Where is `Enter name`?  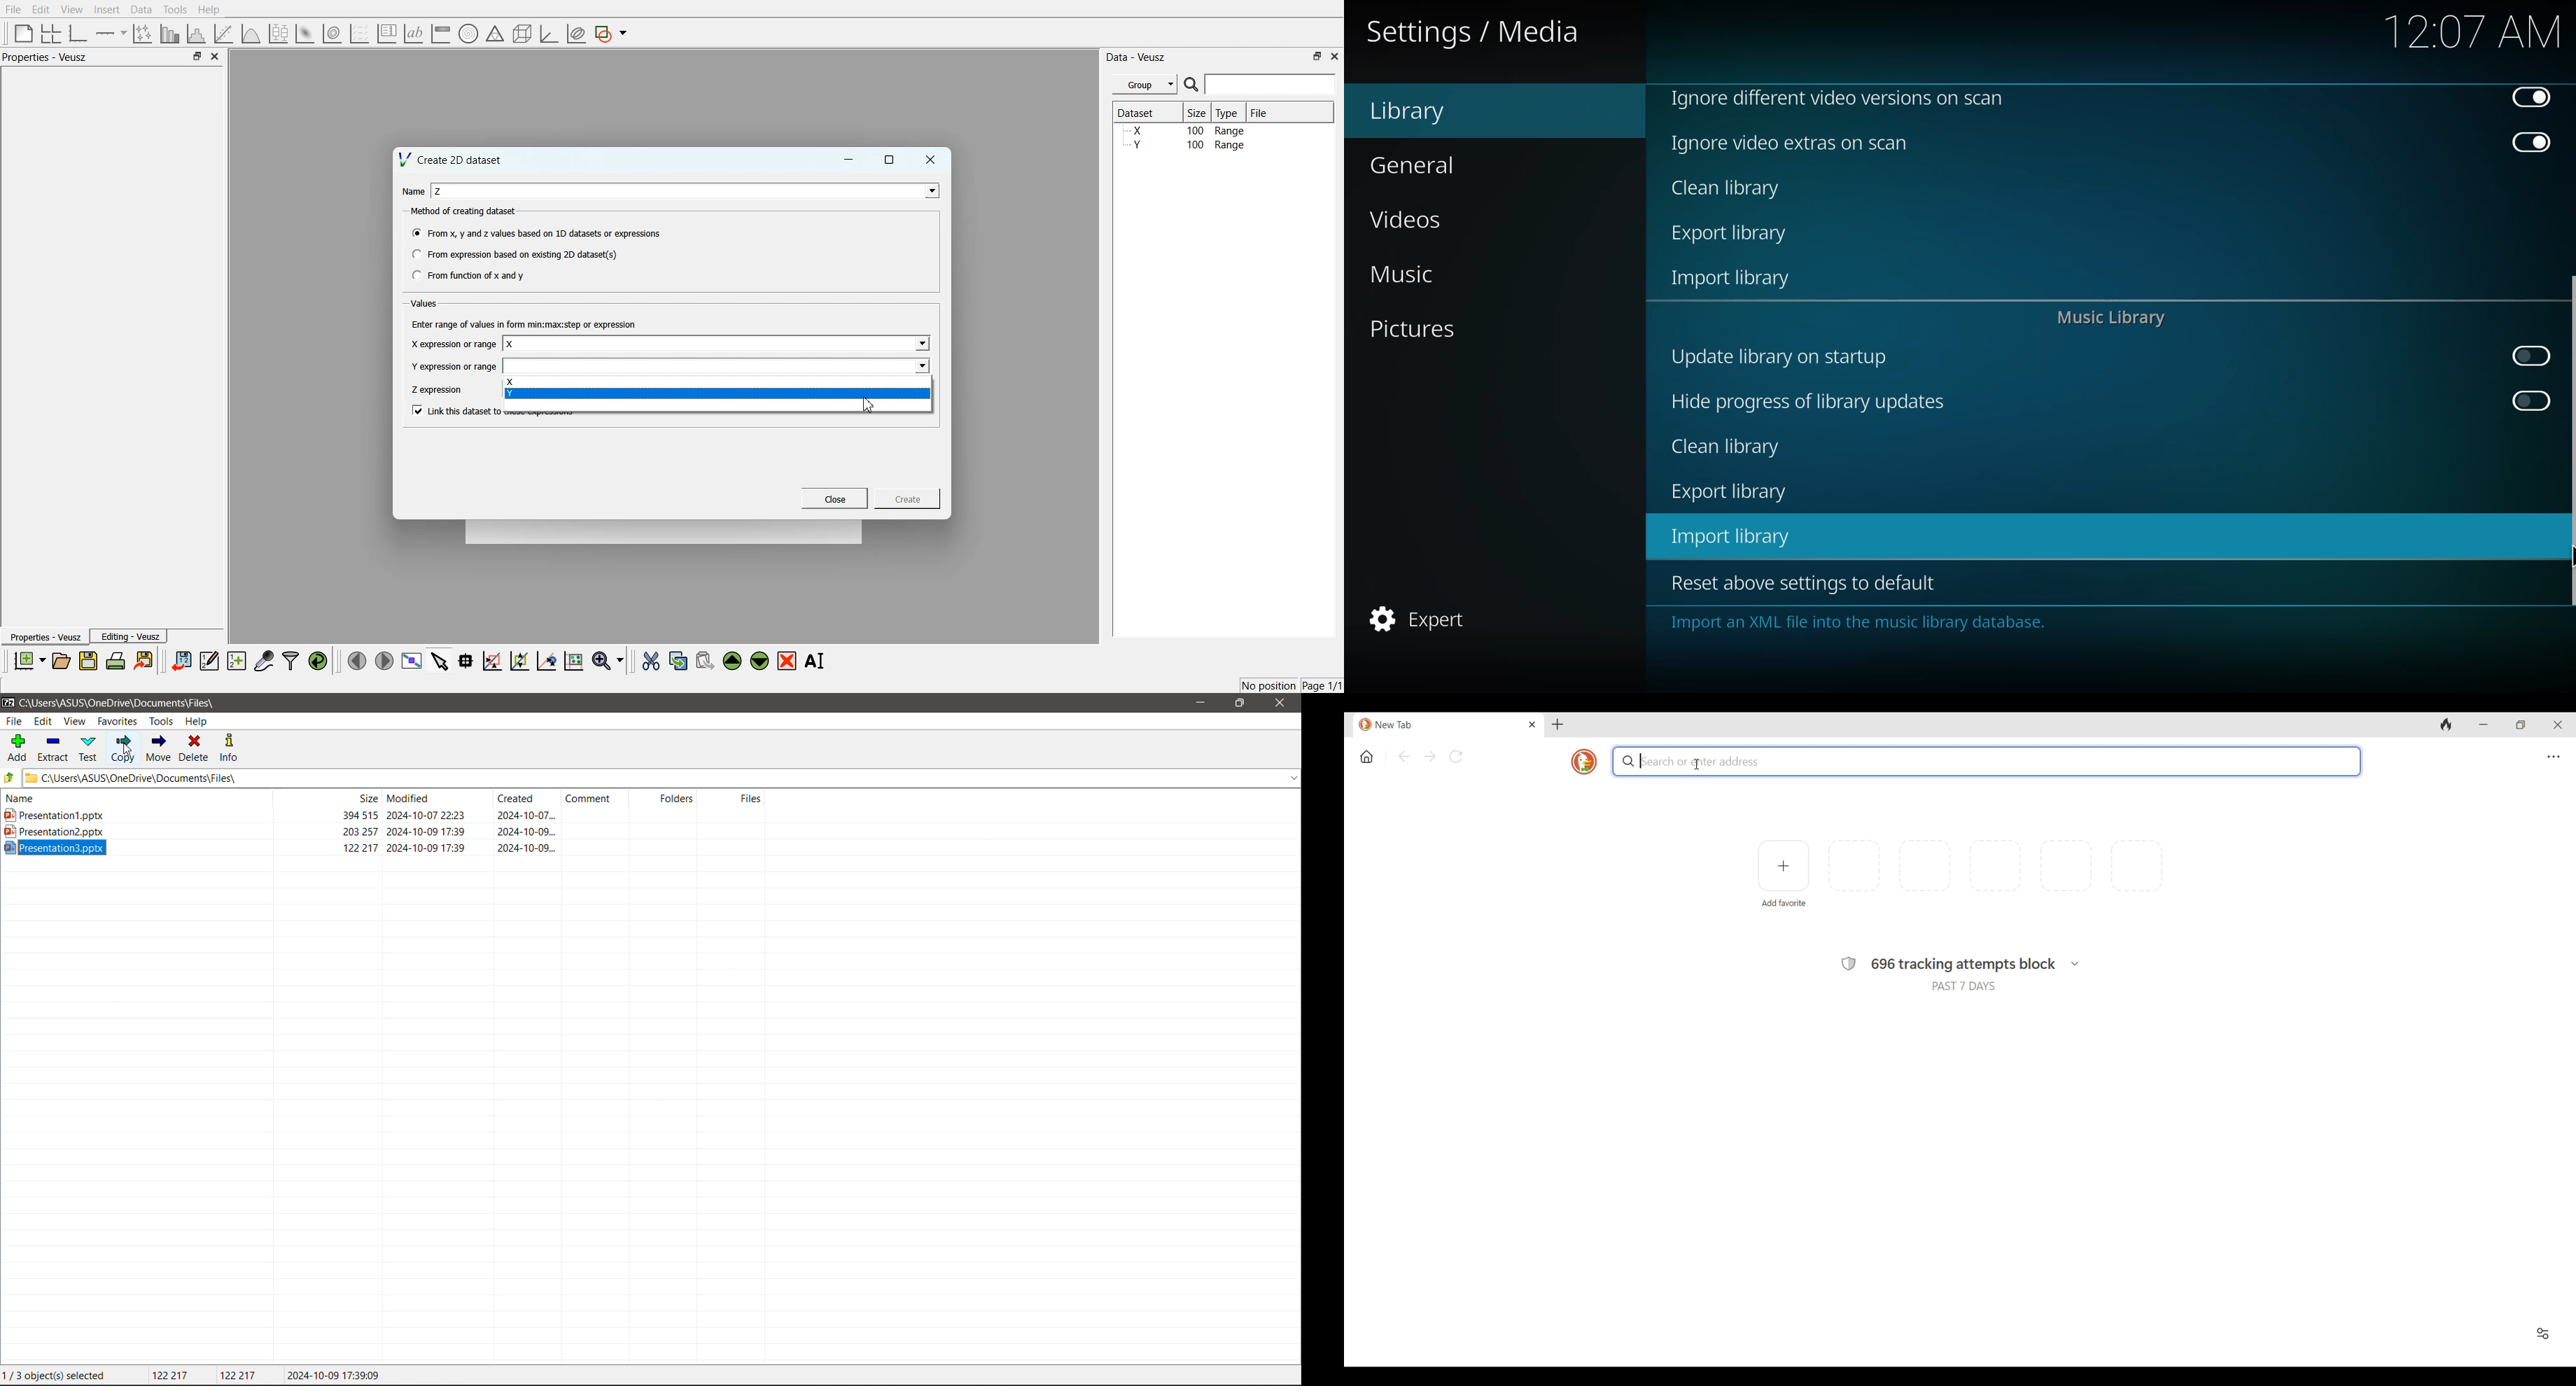 Enter name is located at coordinates (718, 365).